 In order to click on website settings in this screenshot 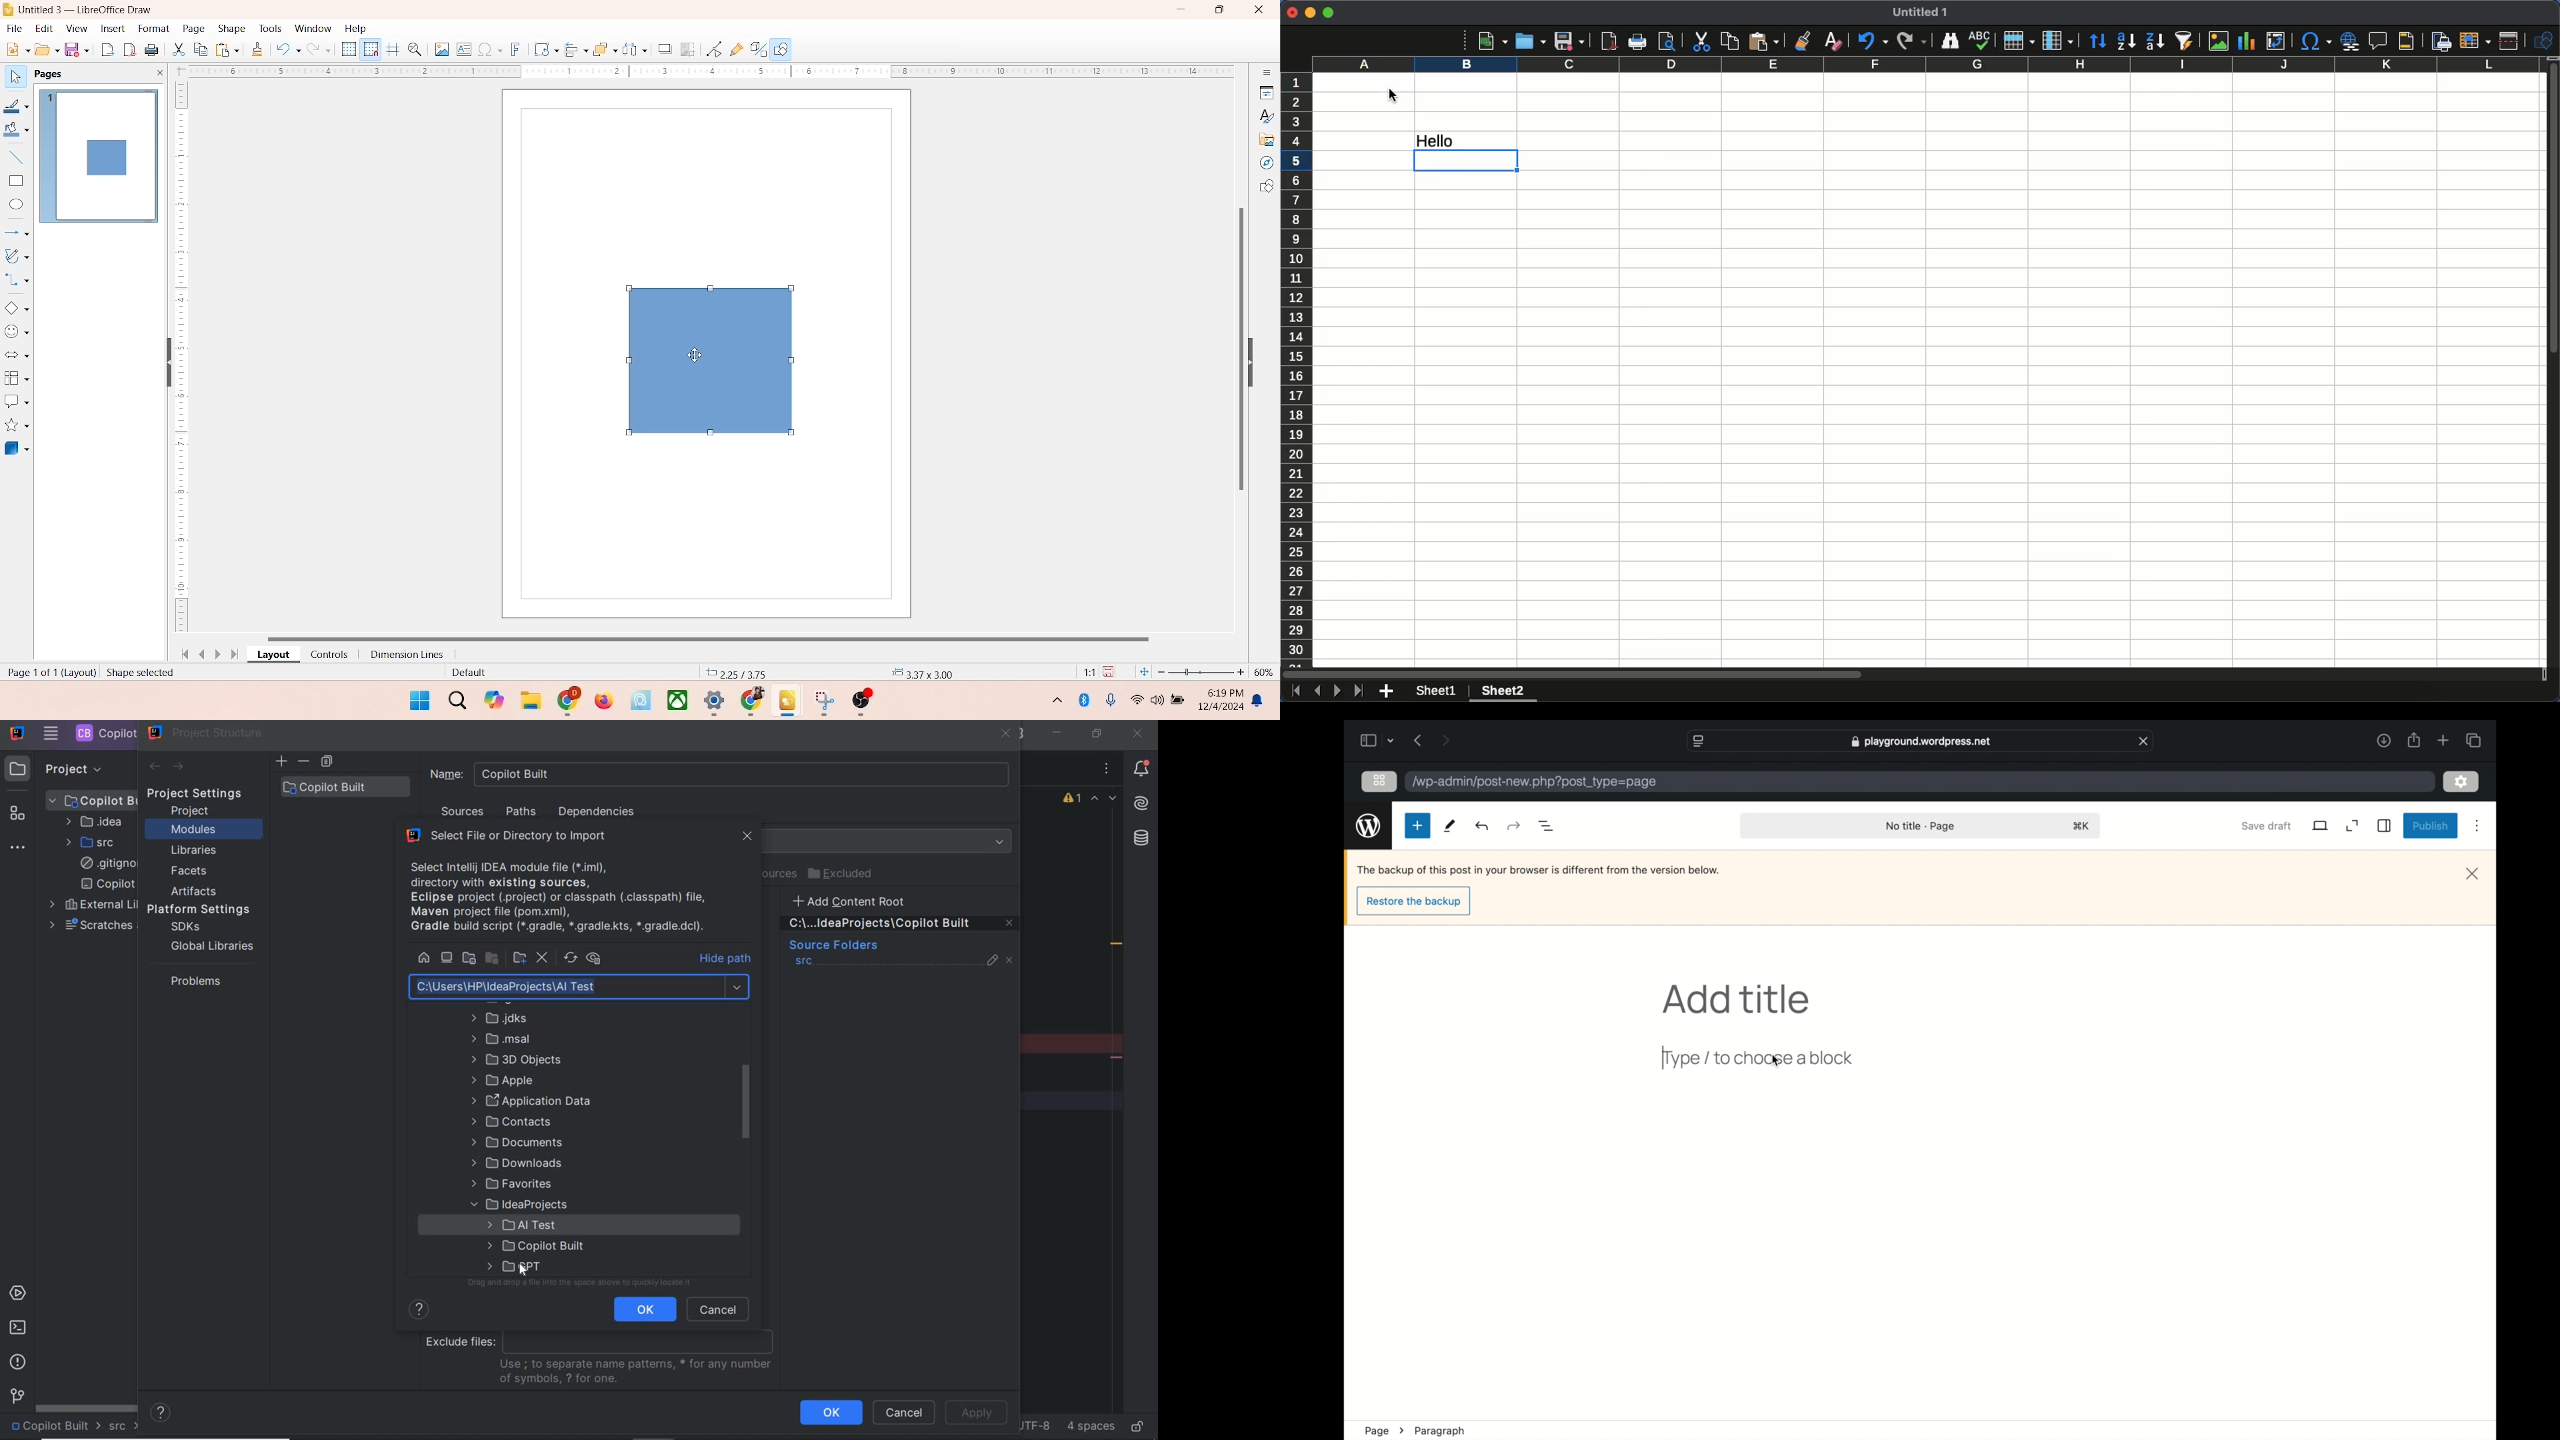, I will do `click(1697, 740)`.